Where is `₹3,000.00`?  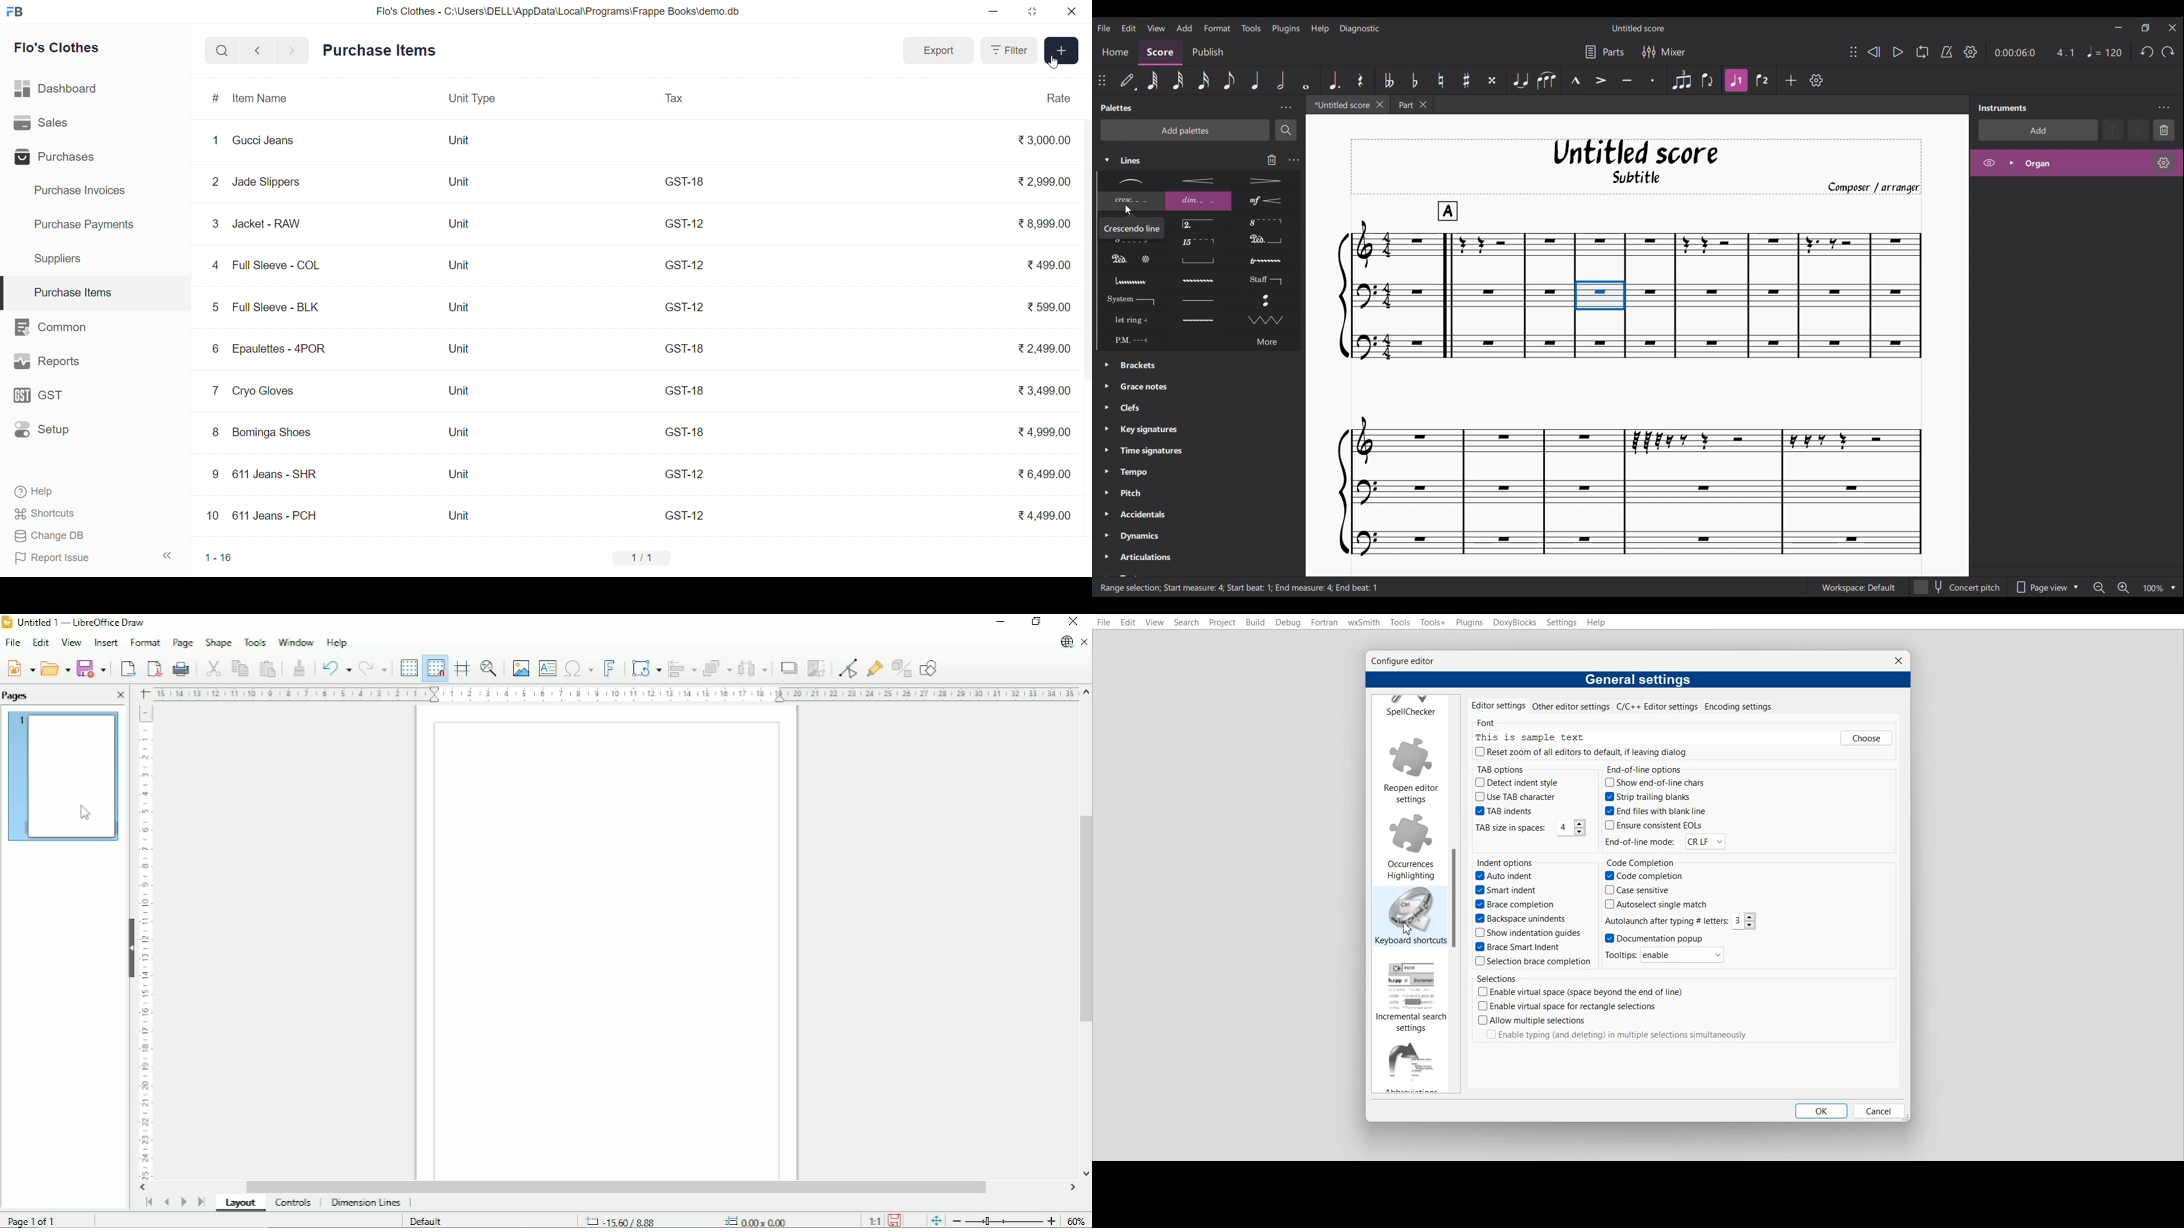
₹3,000.00 is located at coordinates (1041, 140).